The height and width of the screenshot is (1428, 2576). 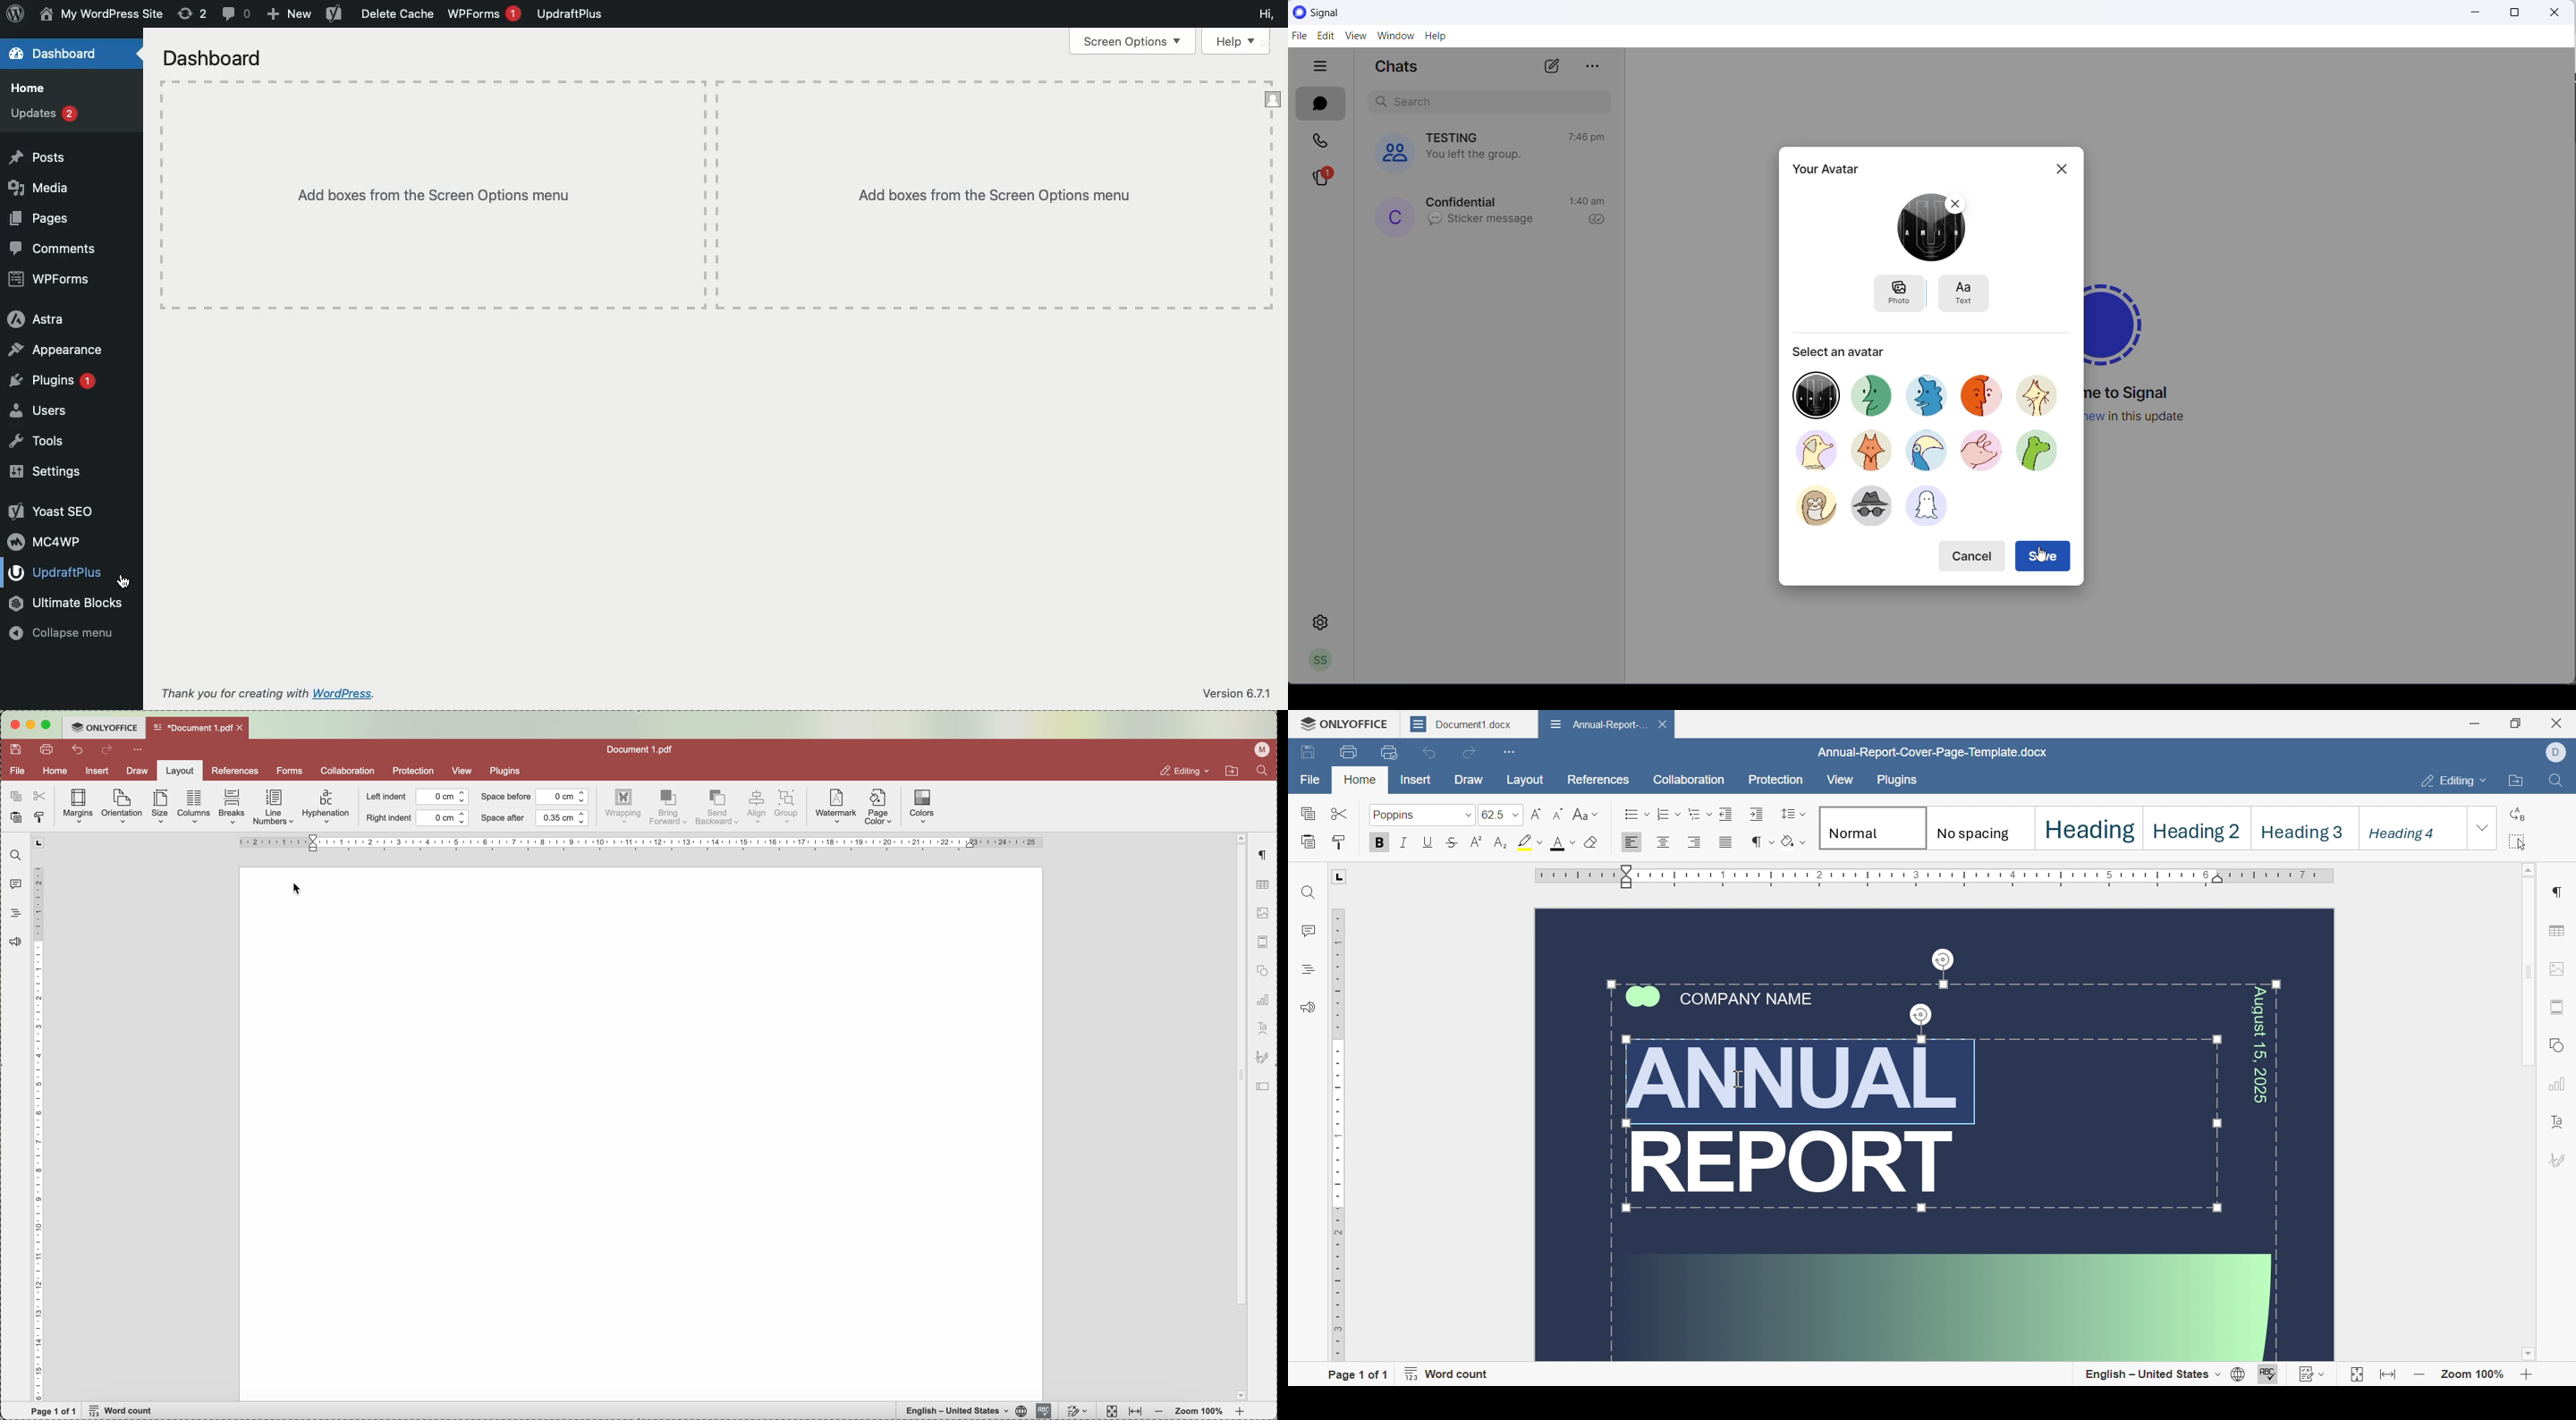 What do you see at coordinates (1494, 103) in the screenshot?
I see `search chat` at bounding box center [1494, 103].